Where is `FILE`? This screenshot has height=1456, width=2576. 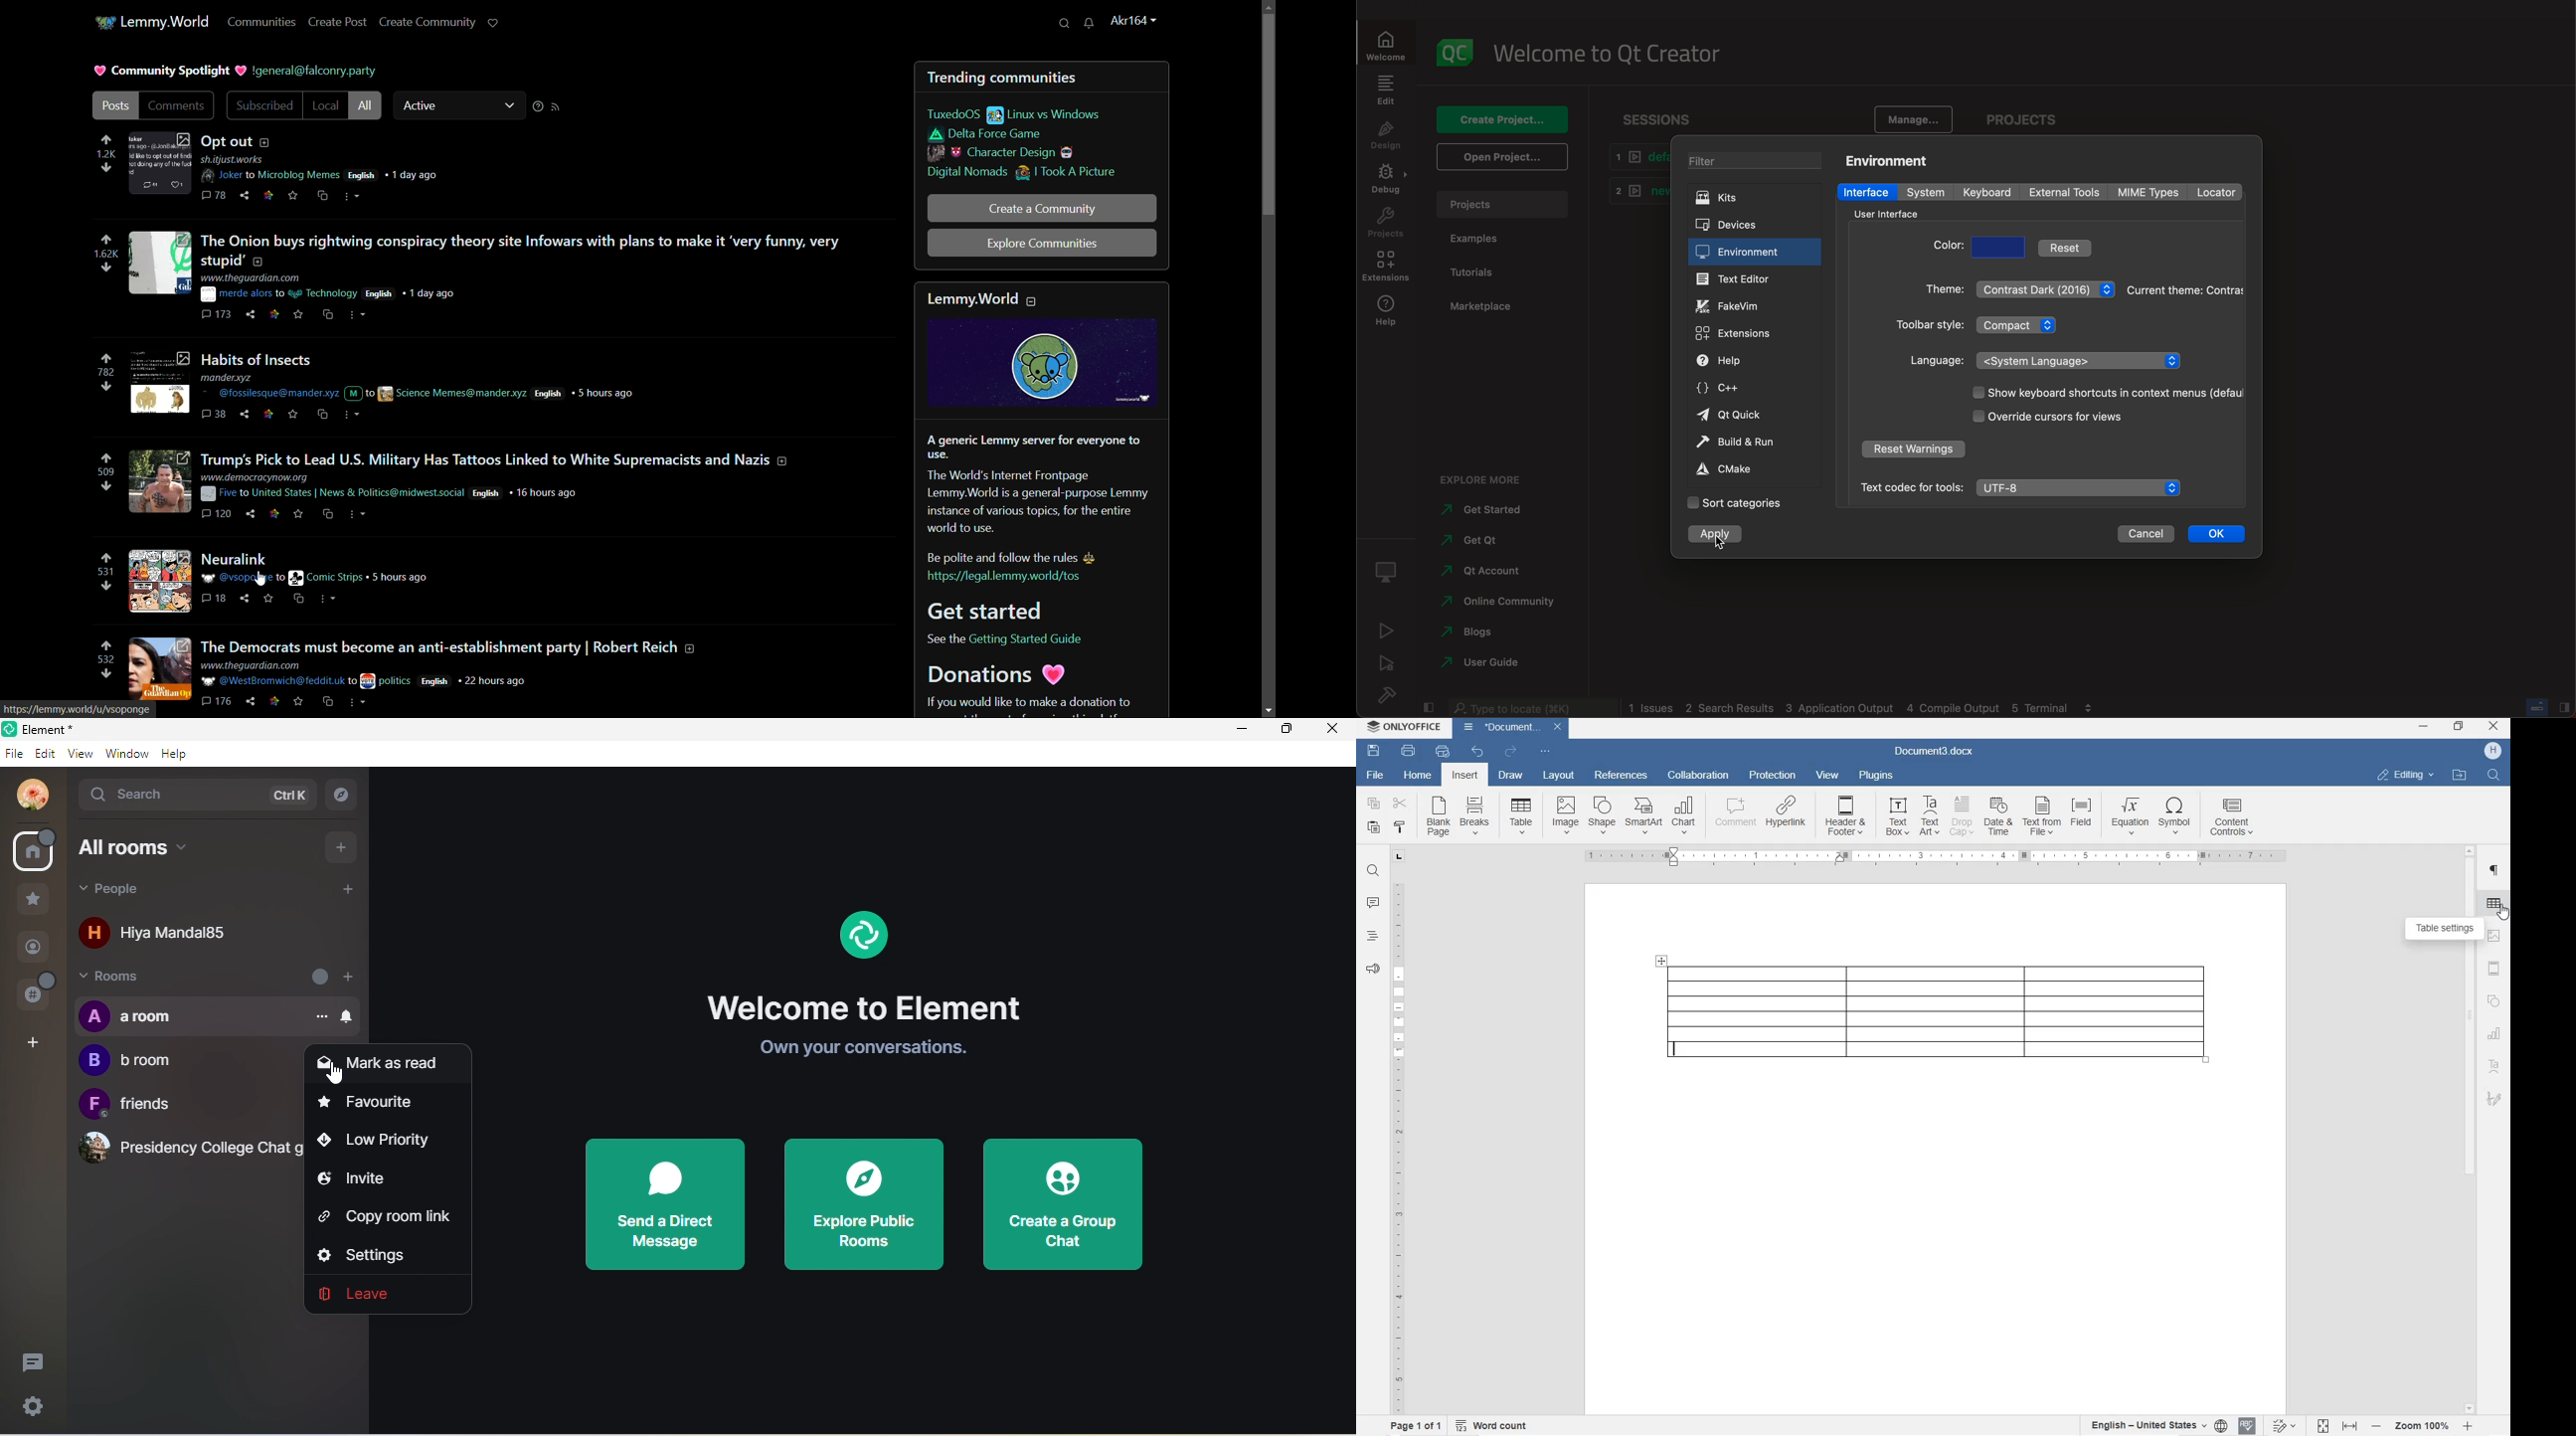 FILE is located at coordinates (1377, 776).